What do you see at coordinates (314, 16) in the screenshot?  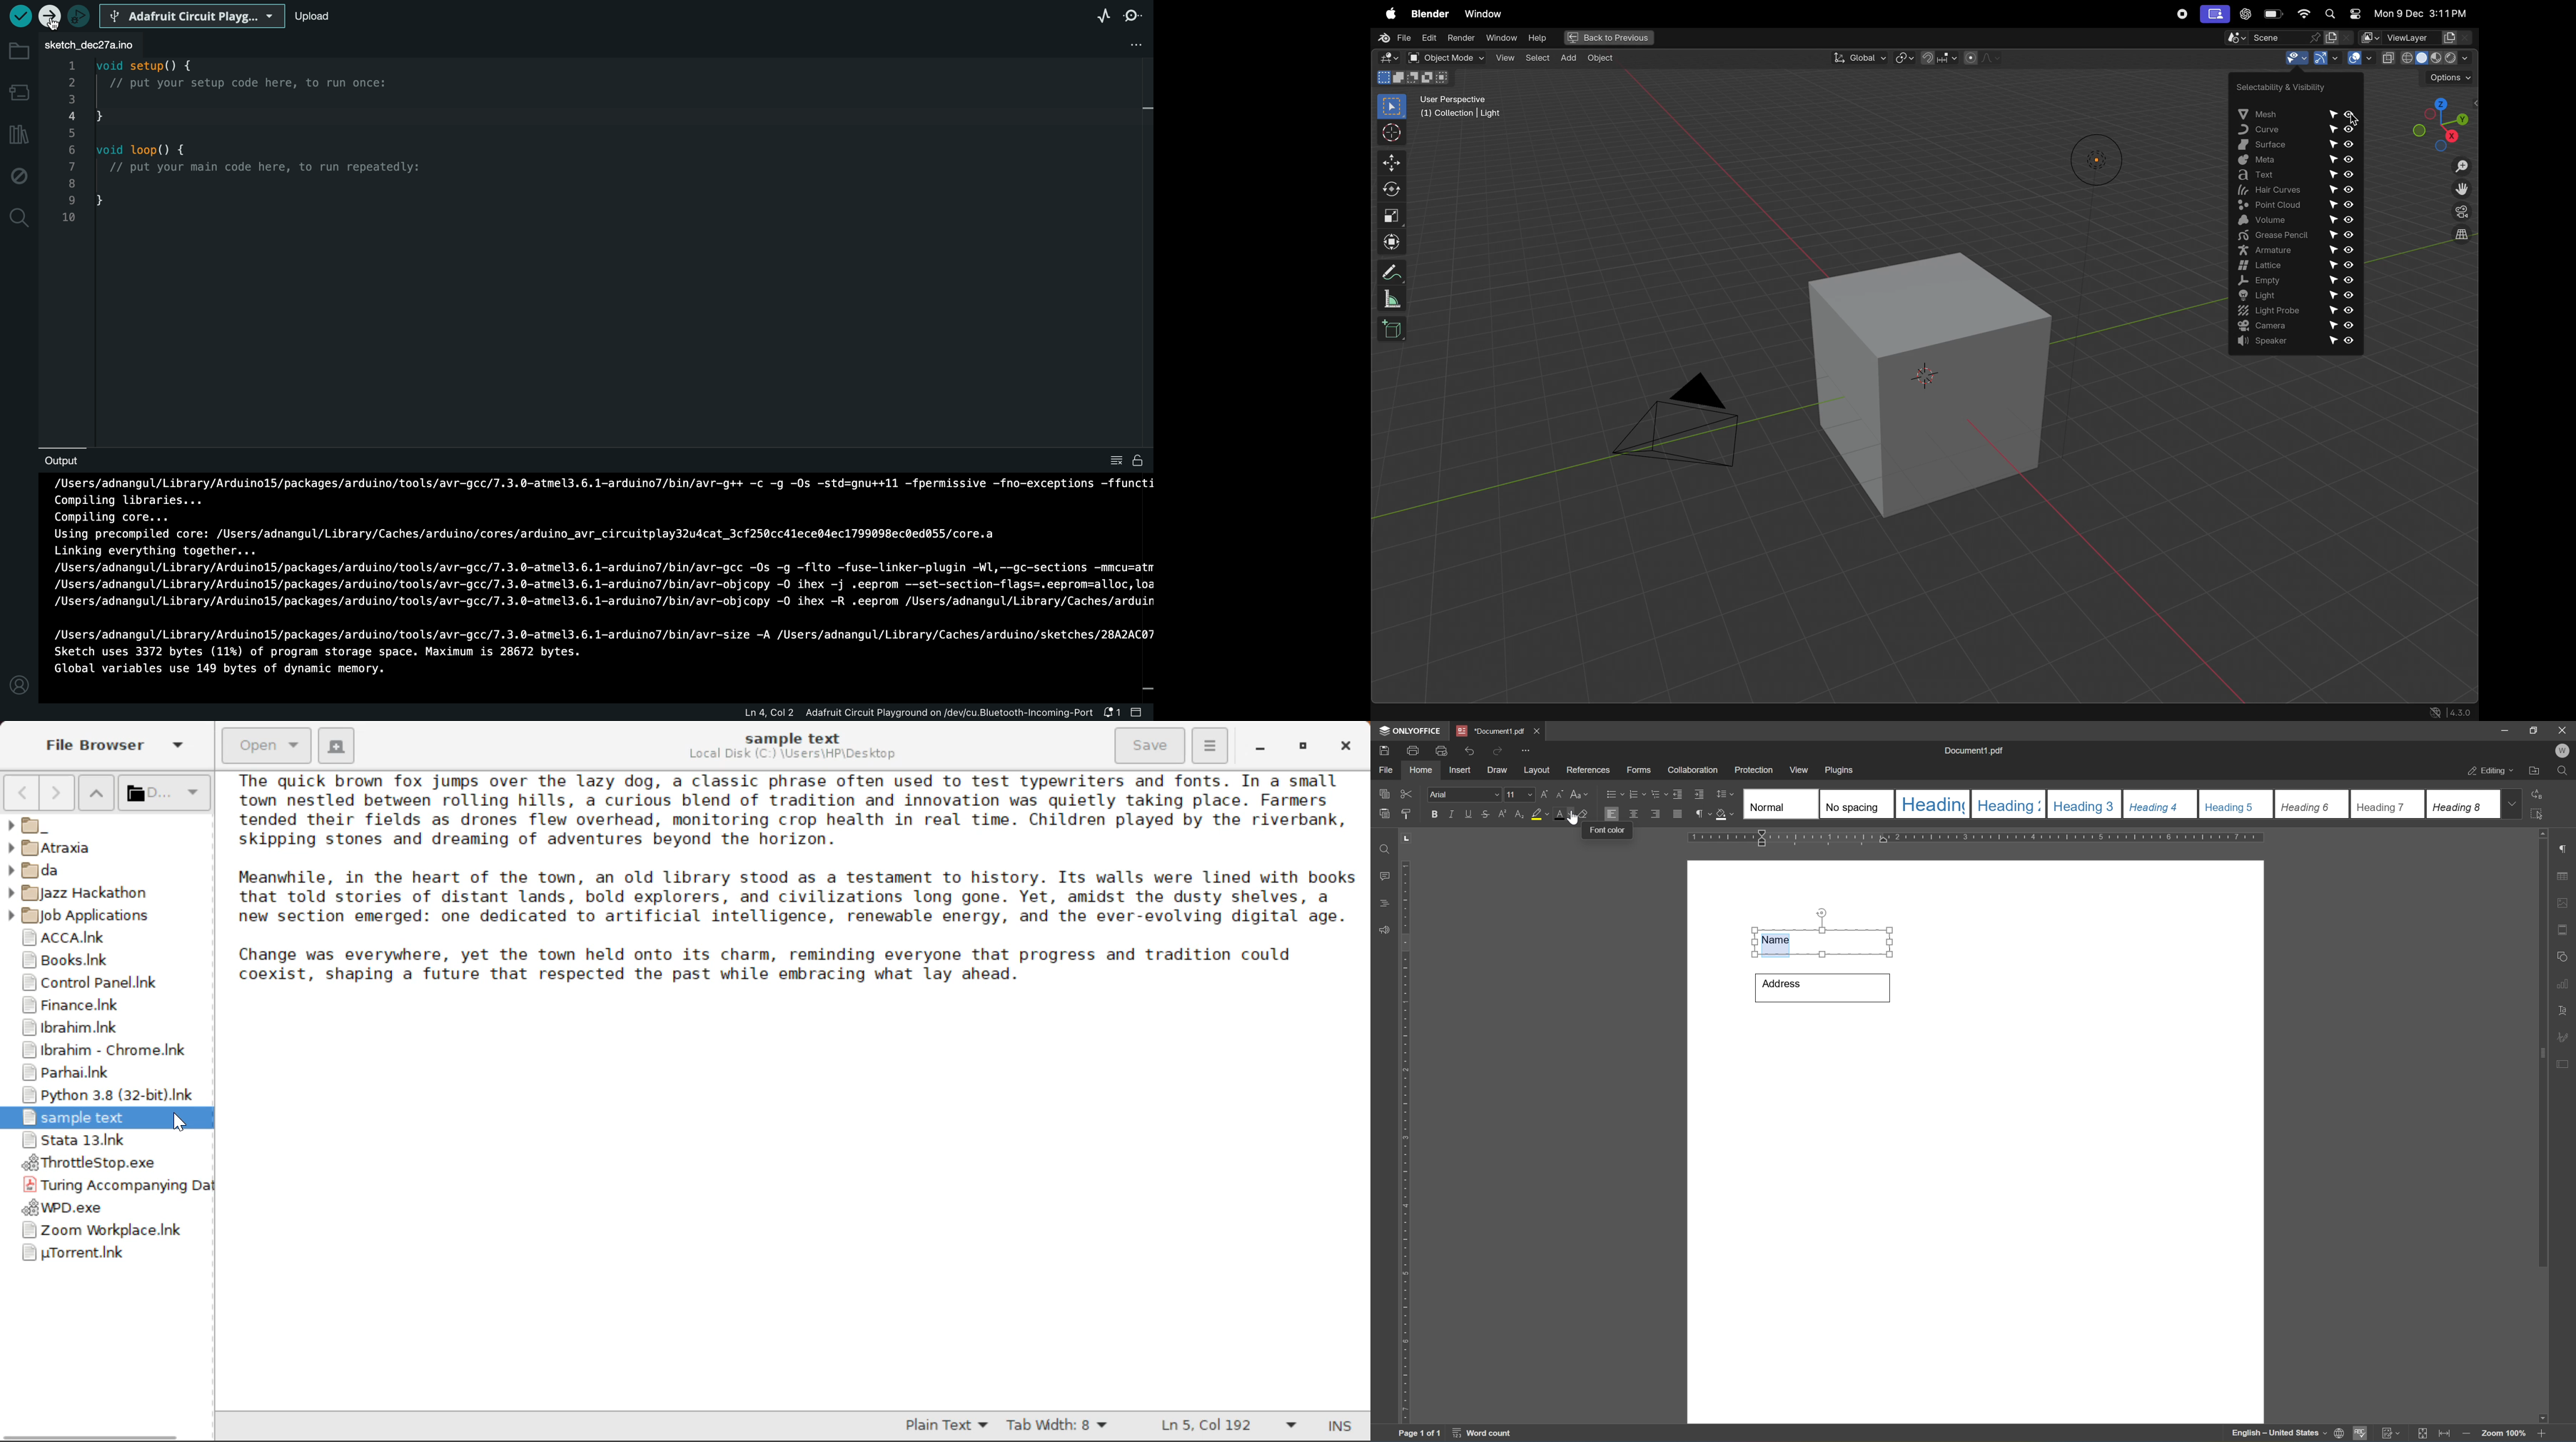 I see `upload` at bounding box center [314, 16].